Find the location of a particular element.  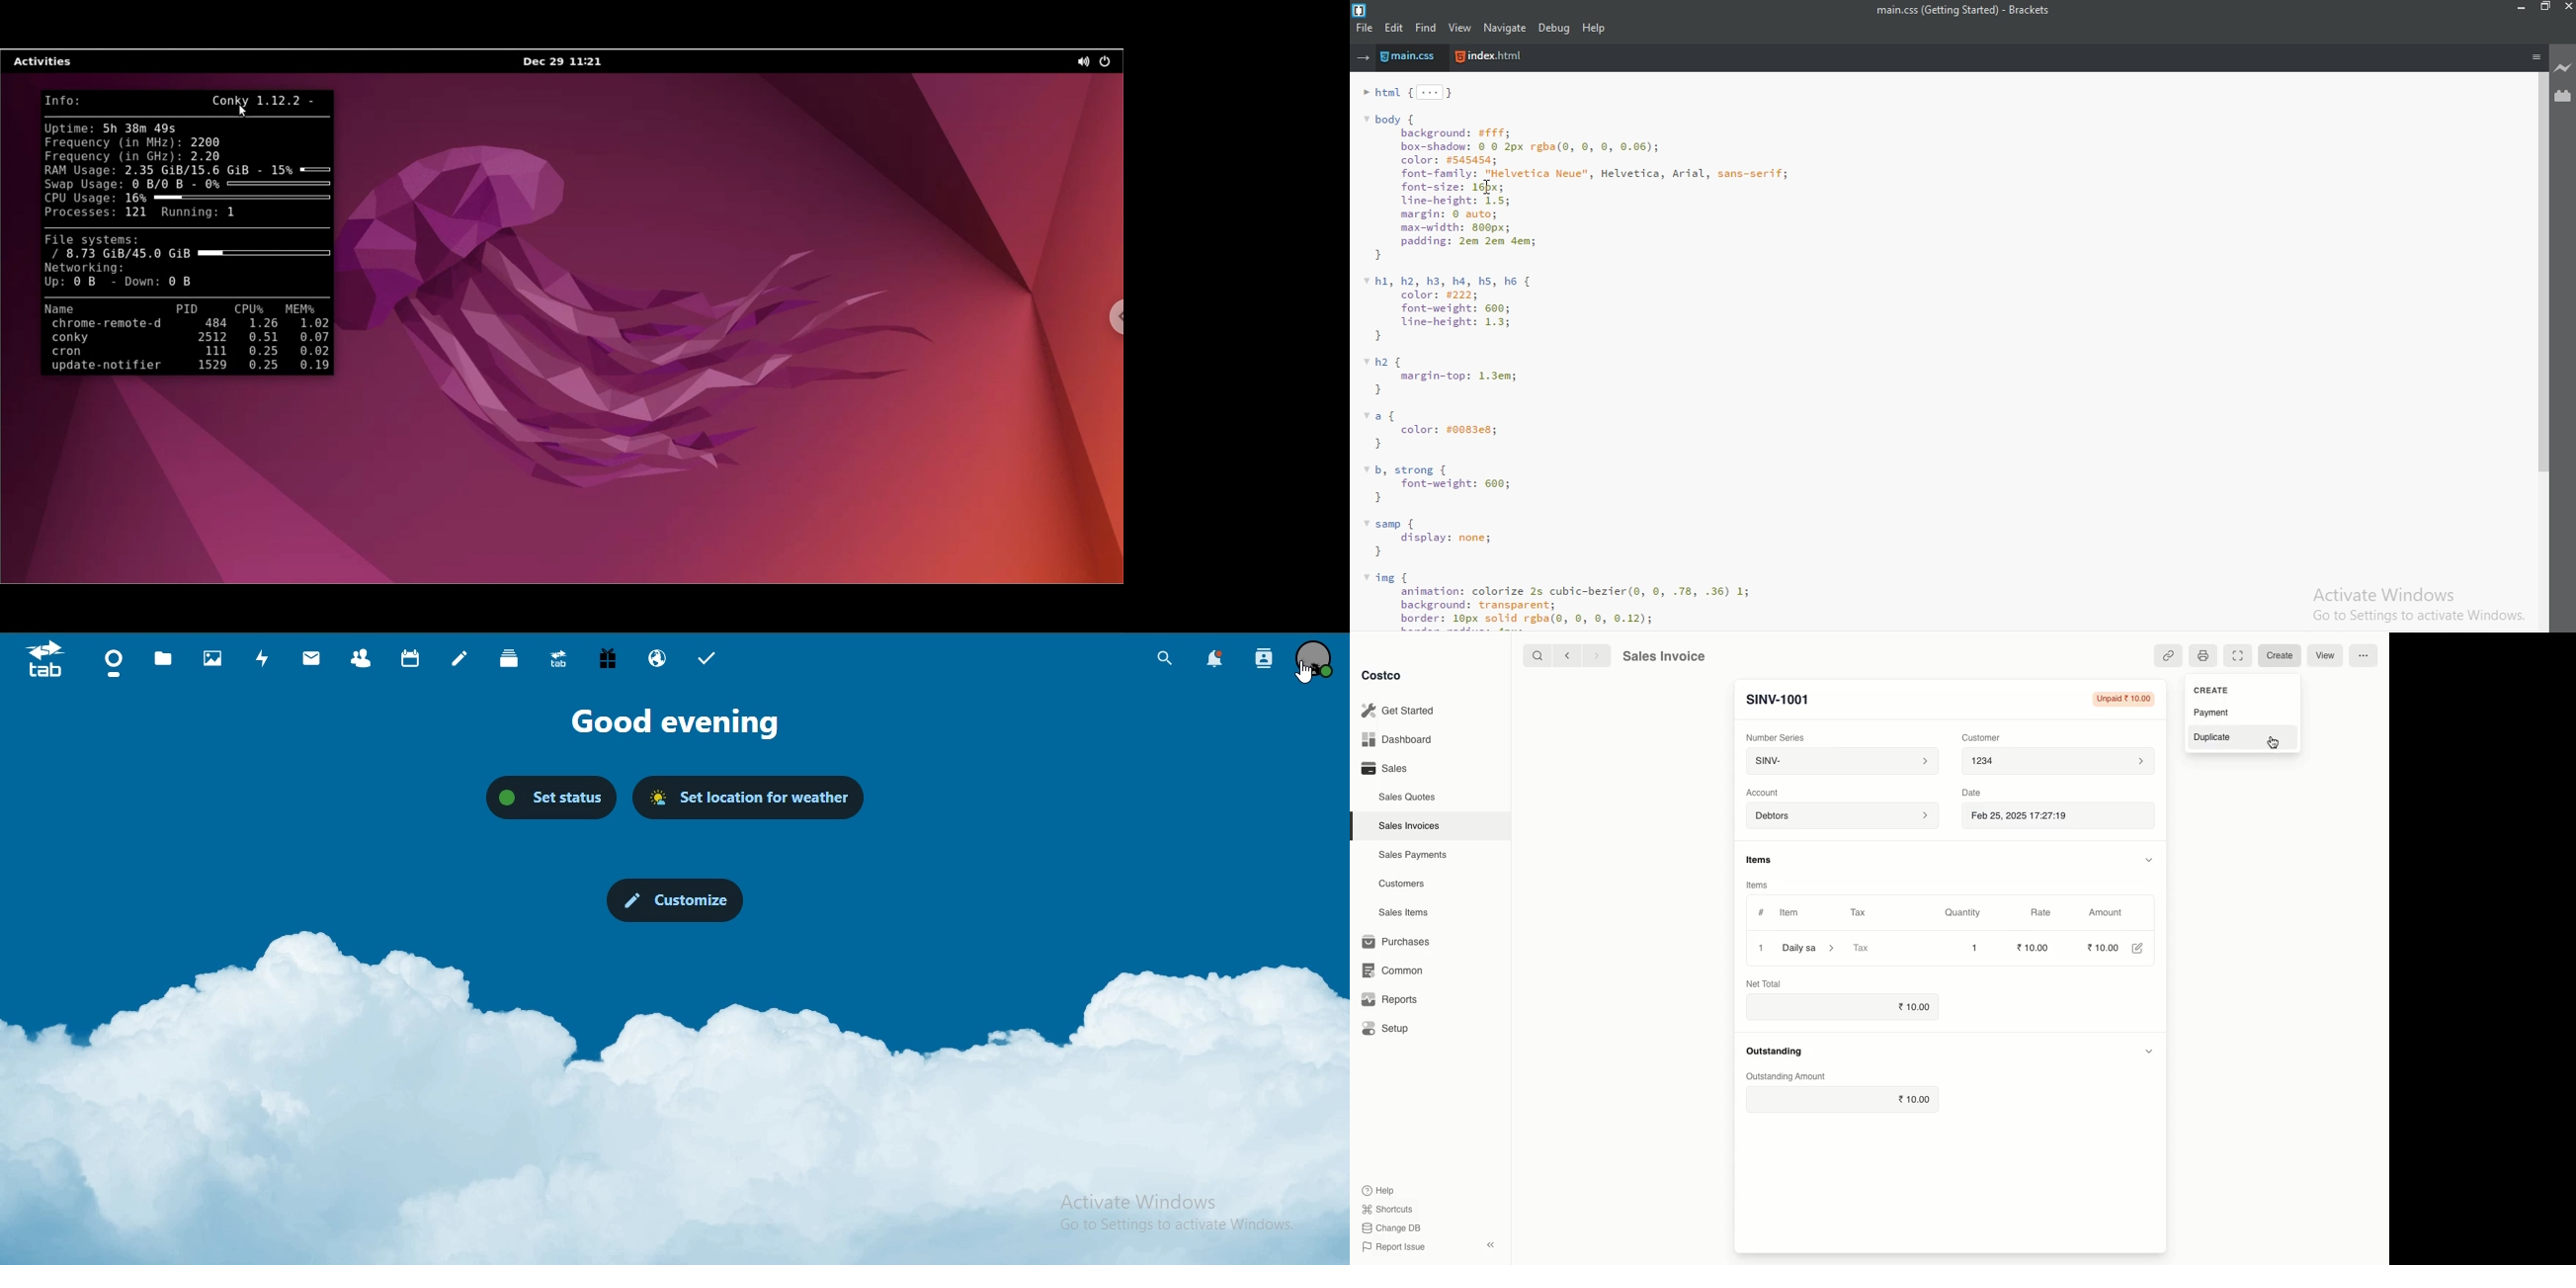

Costco is located at coordinates (1383, 675).